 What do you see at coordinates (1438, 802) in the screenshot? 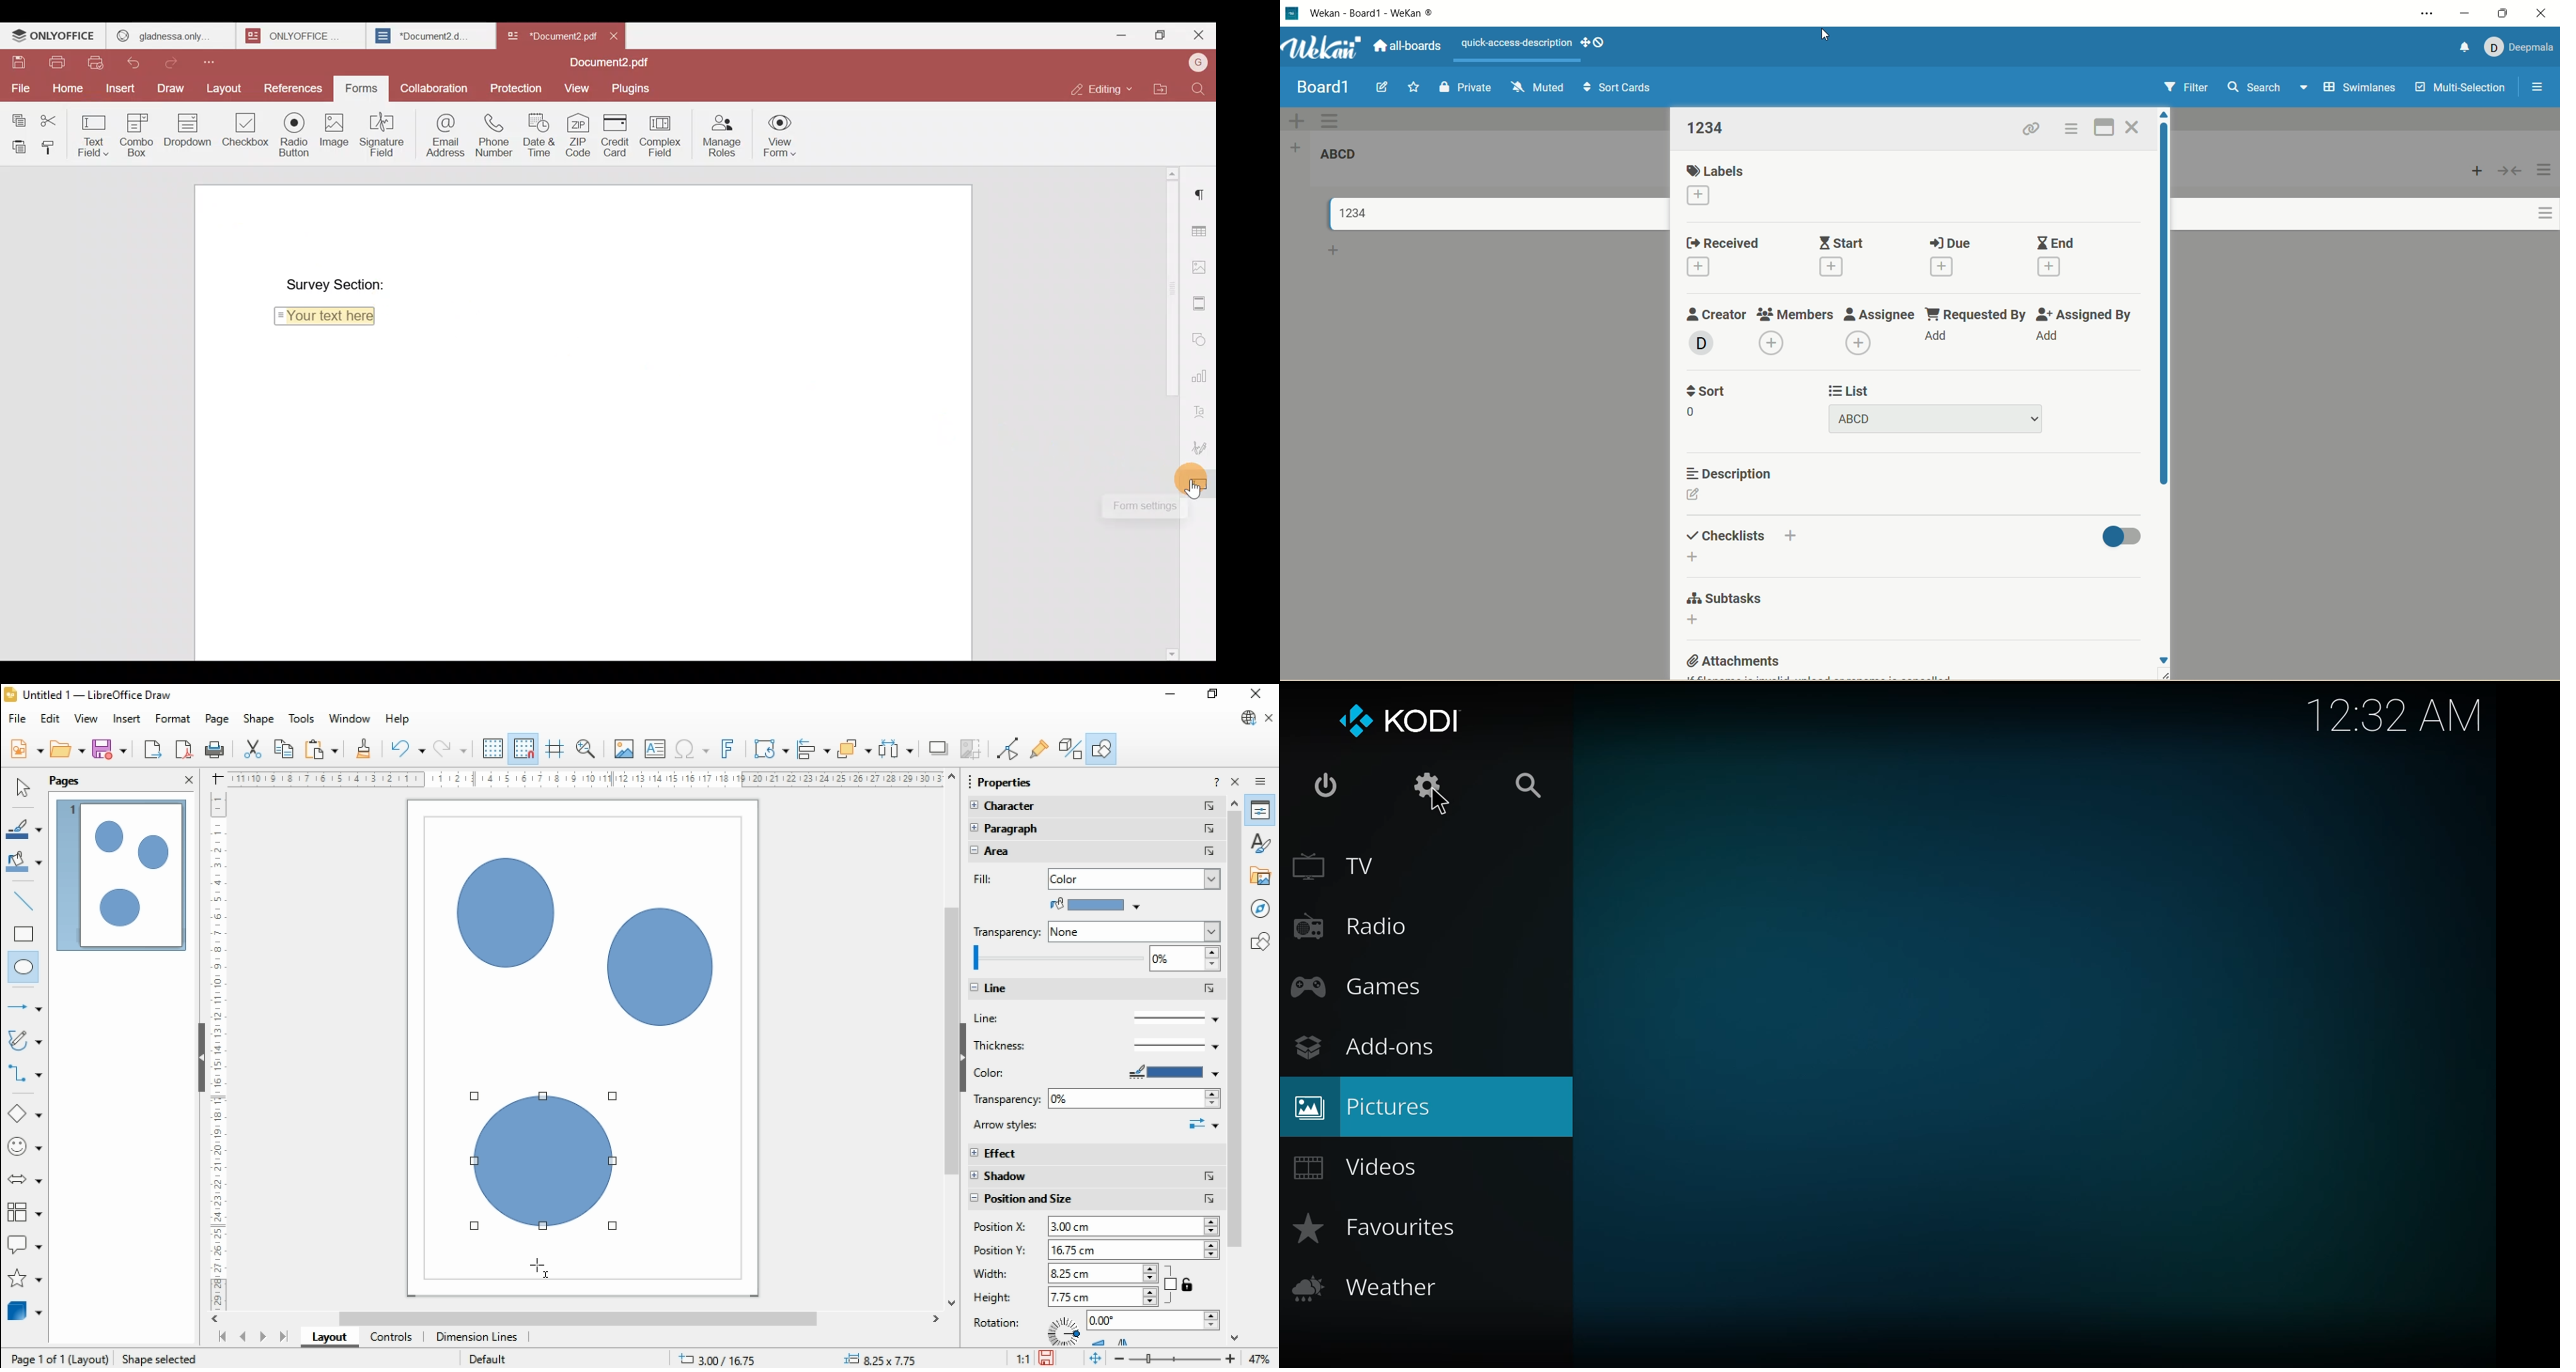
I see `cursor` at bounding box center [1438, 802].